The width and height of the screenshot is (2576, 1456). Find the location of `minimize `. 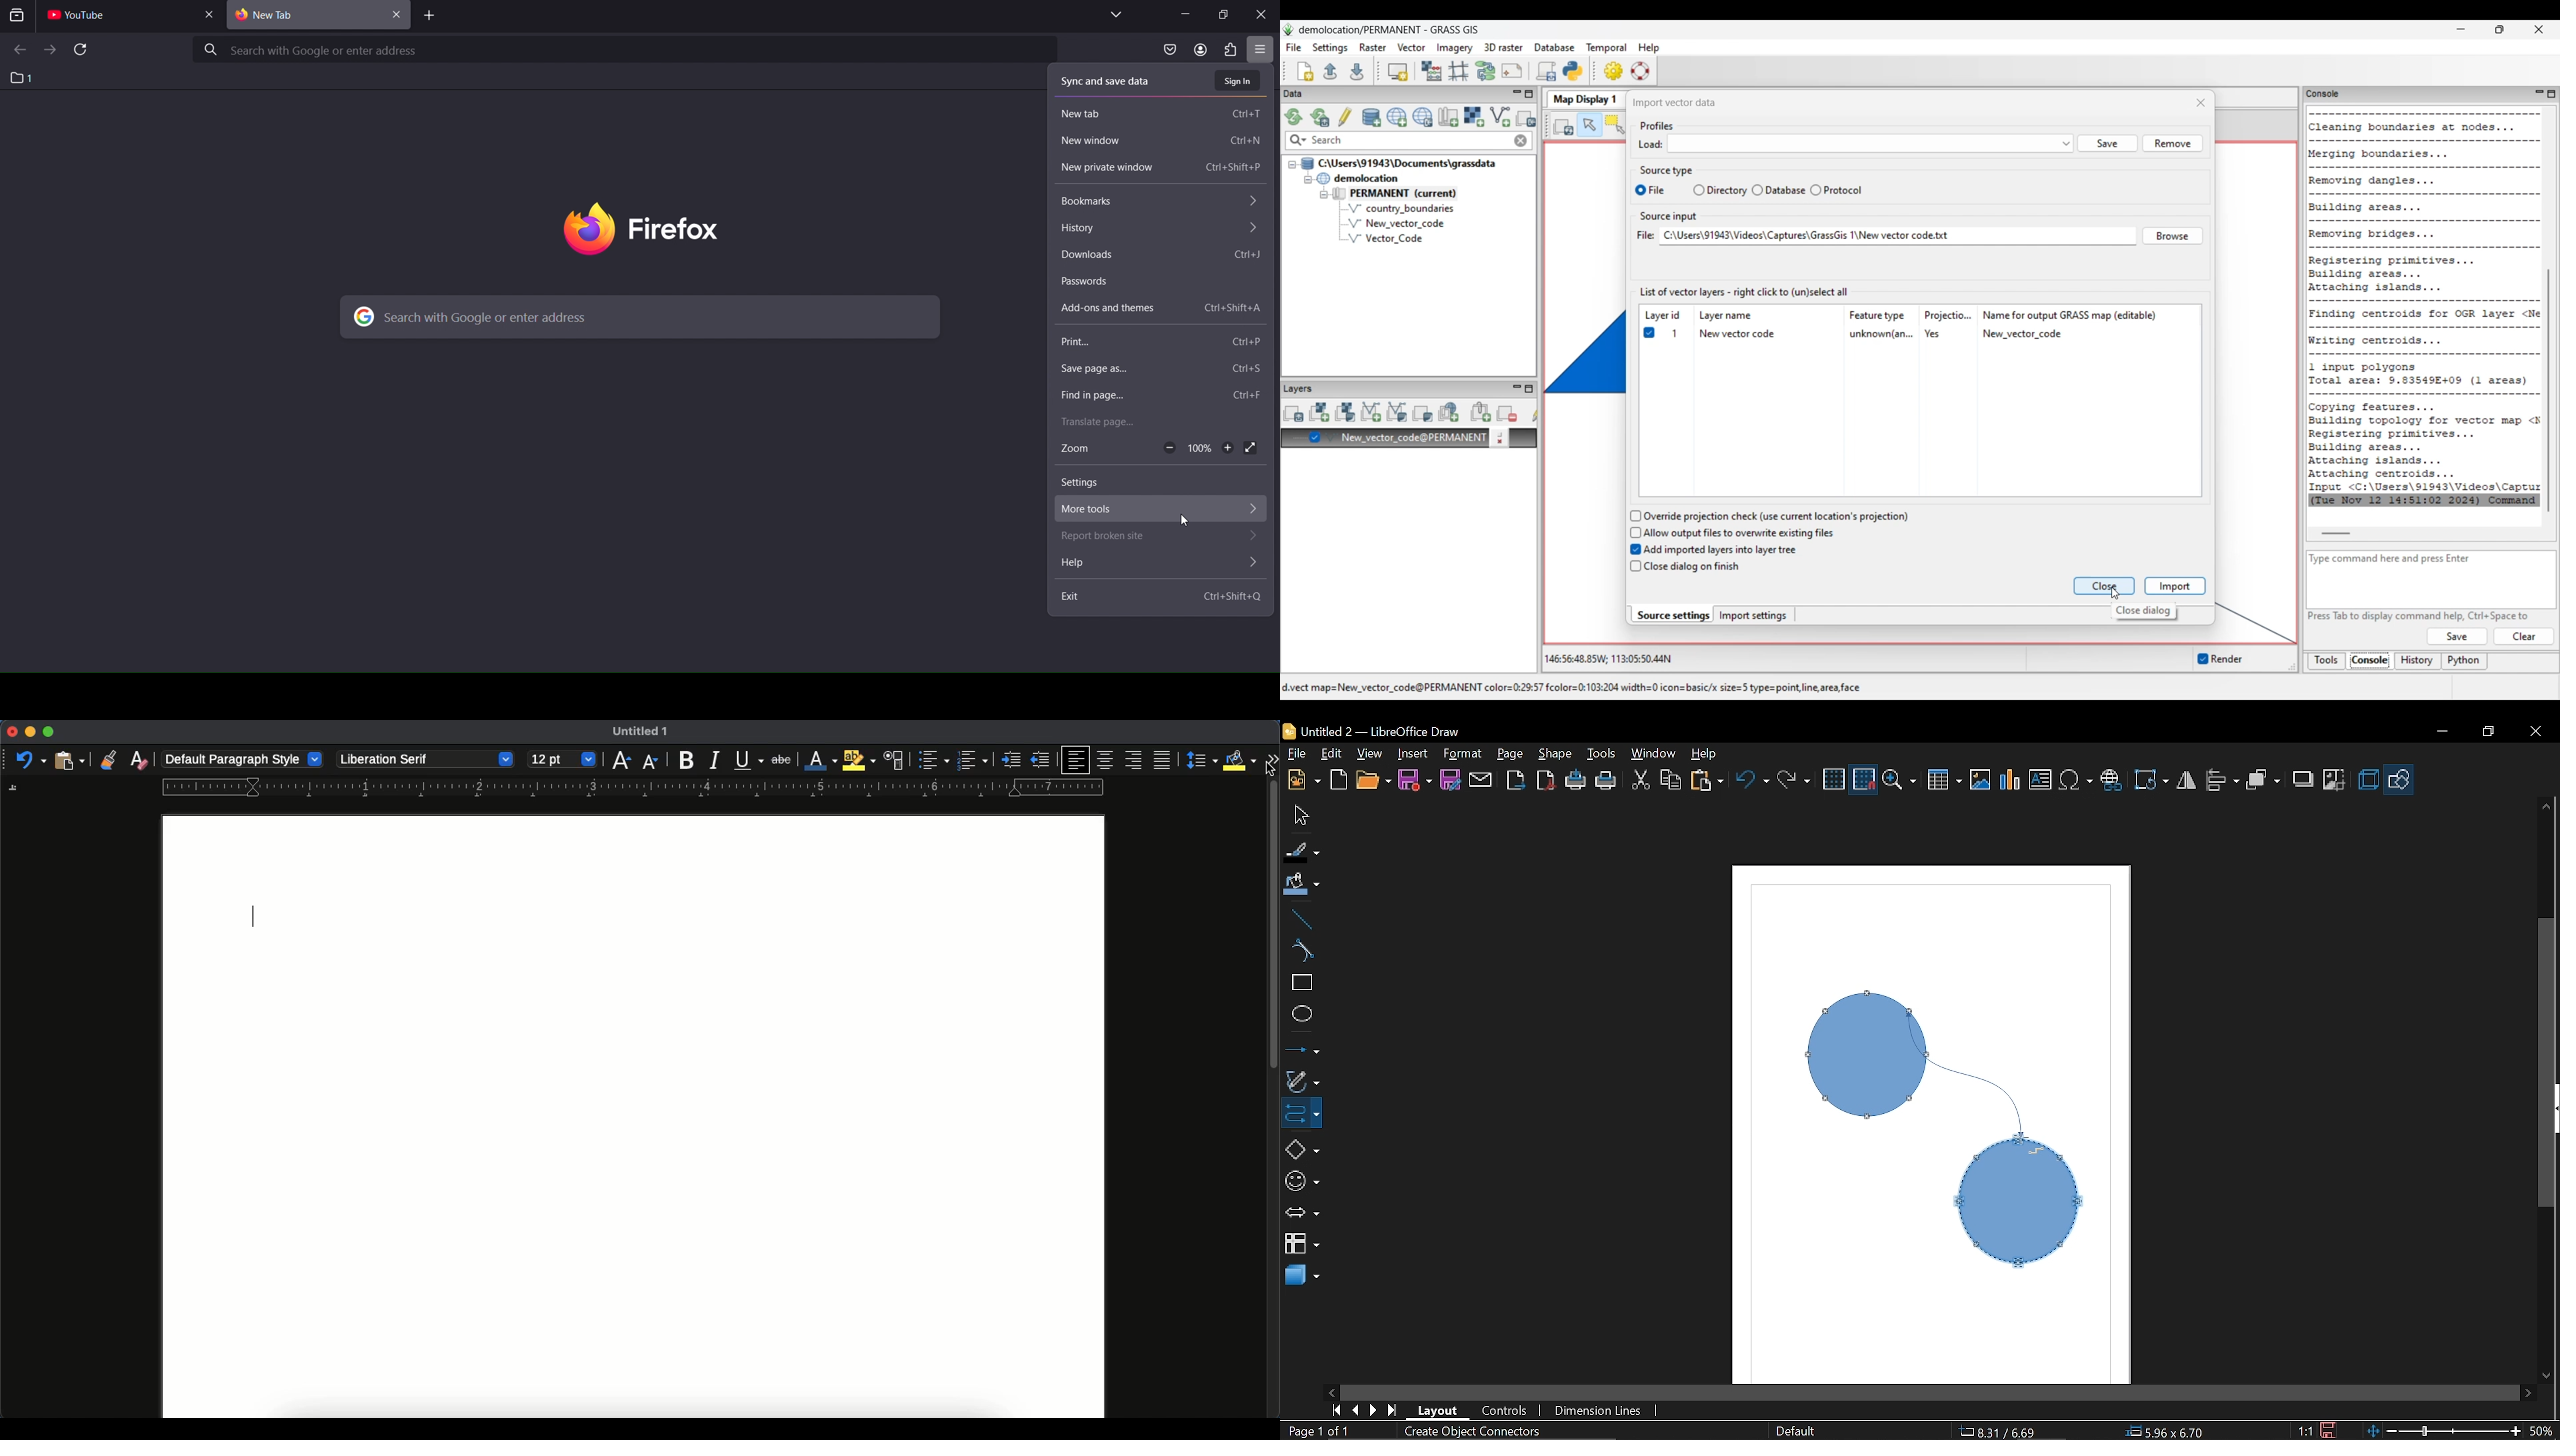

minimize  is located at coordinates (30, 732).